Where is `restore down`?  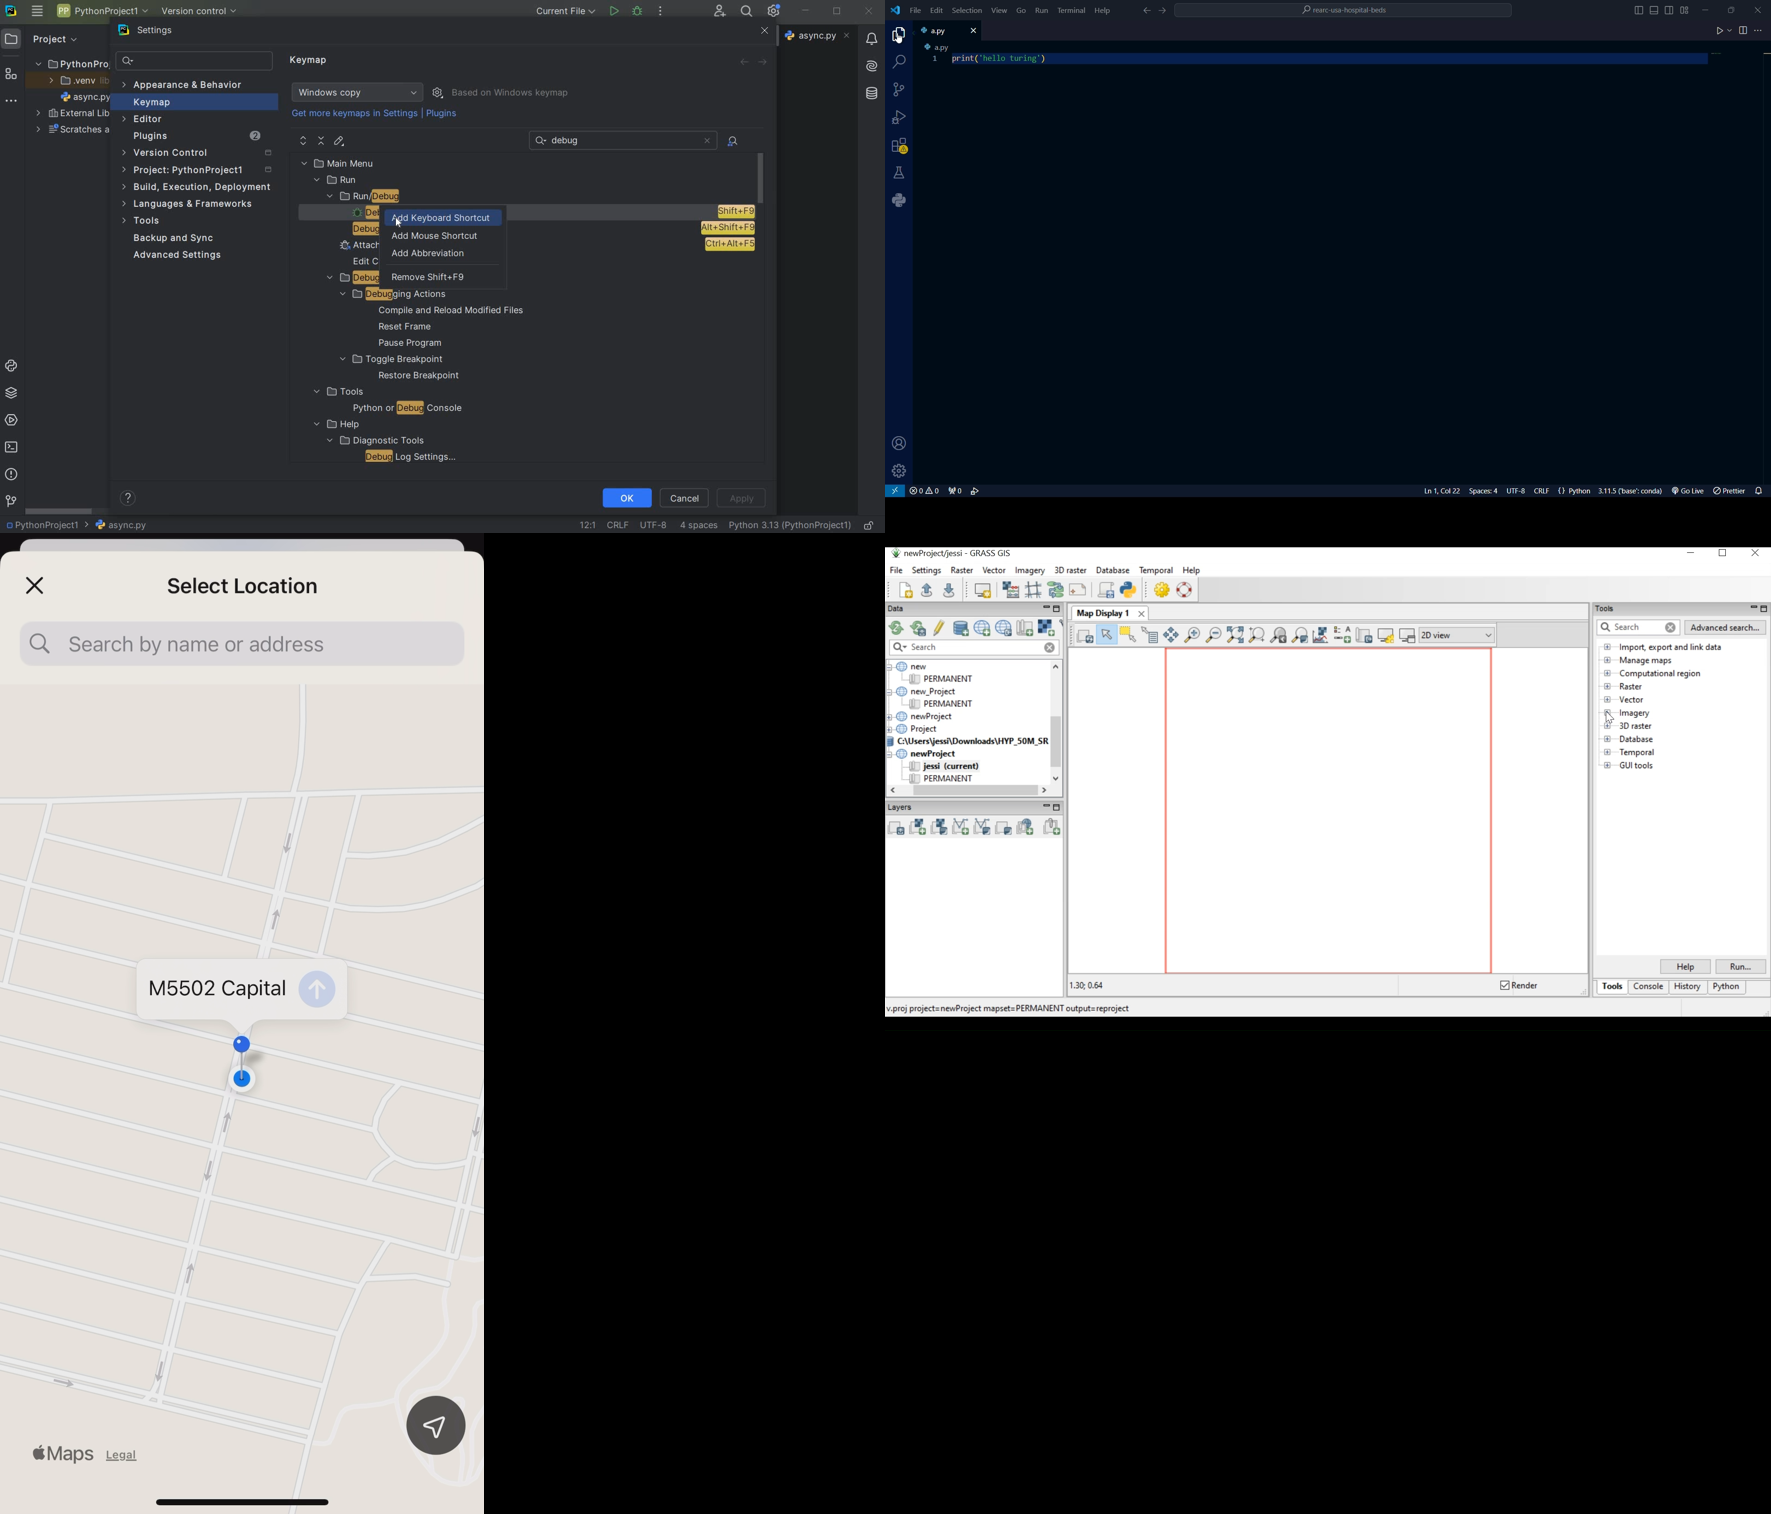 restore down is located at coordinates (839, 12).